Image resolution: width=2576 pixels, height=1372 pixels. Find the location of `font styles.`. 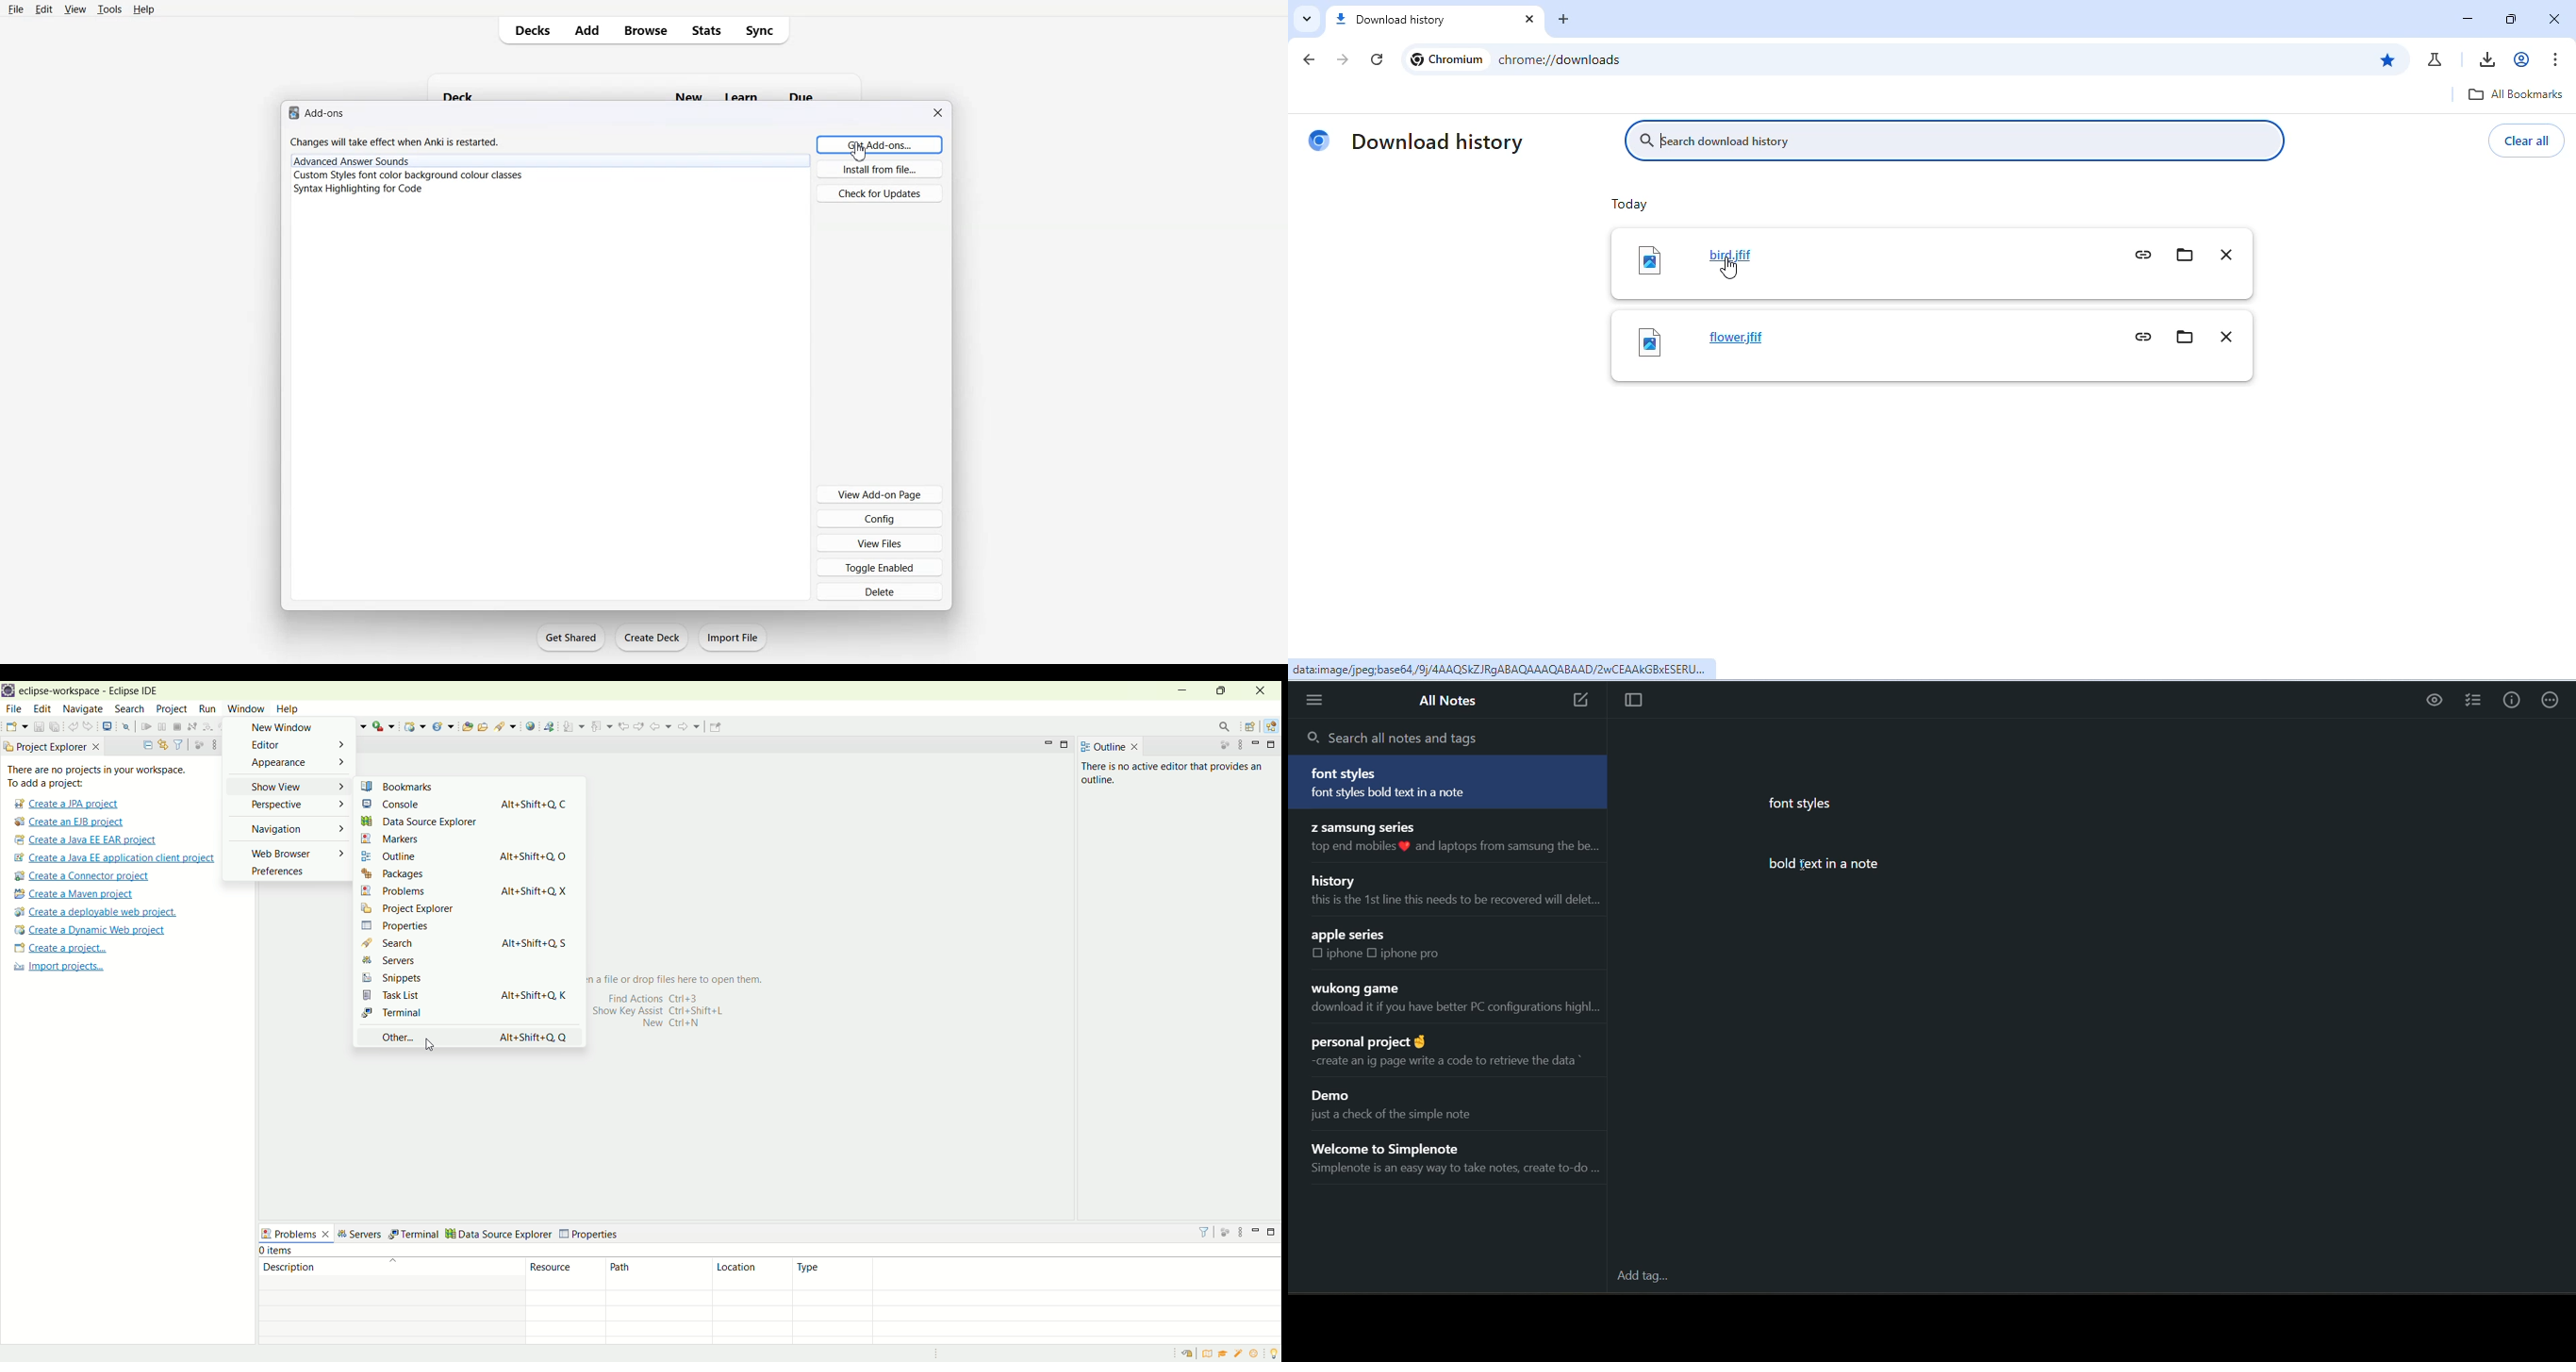

font styles. is located at coordinates (1804, 802).